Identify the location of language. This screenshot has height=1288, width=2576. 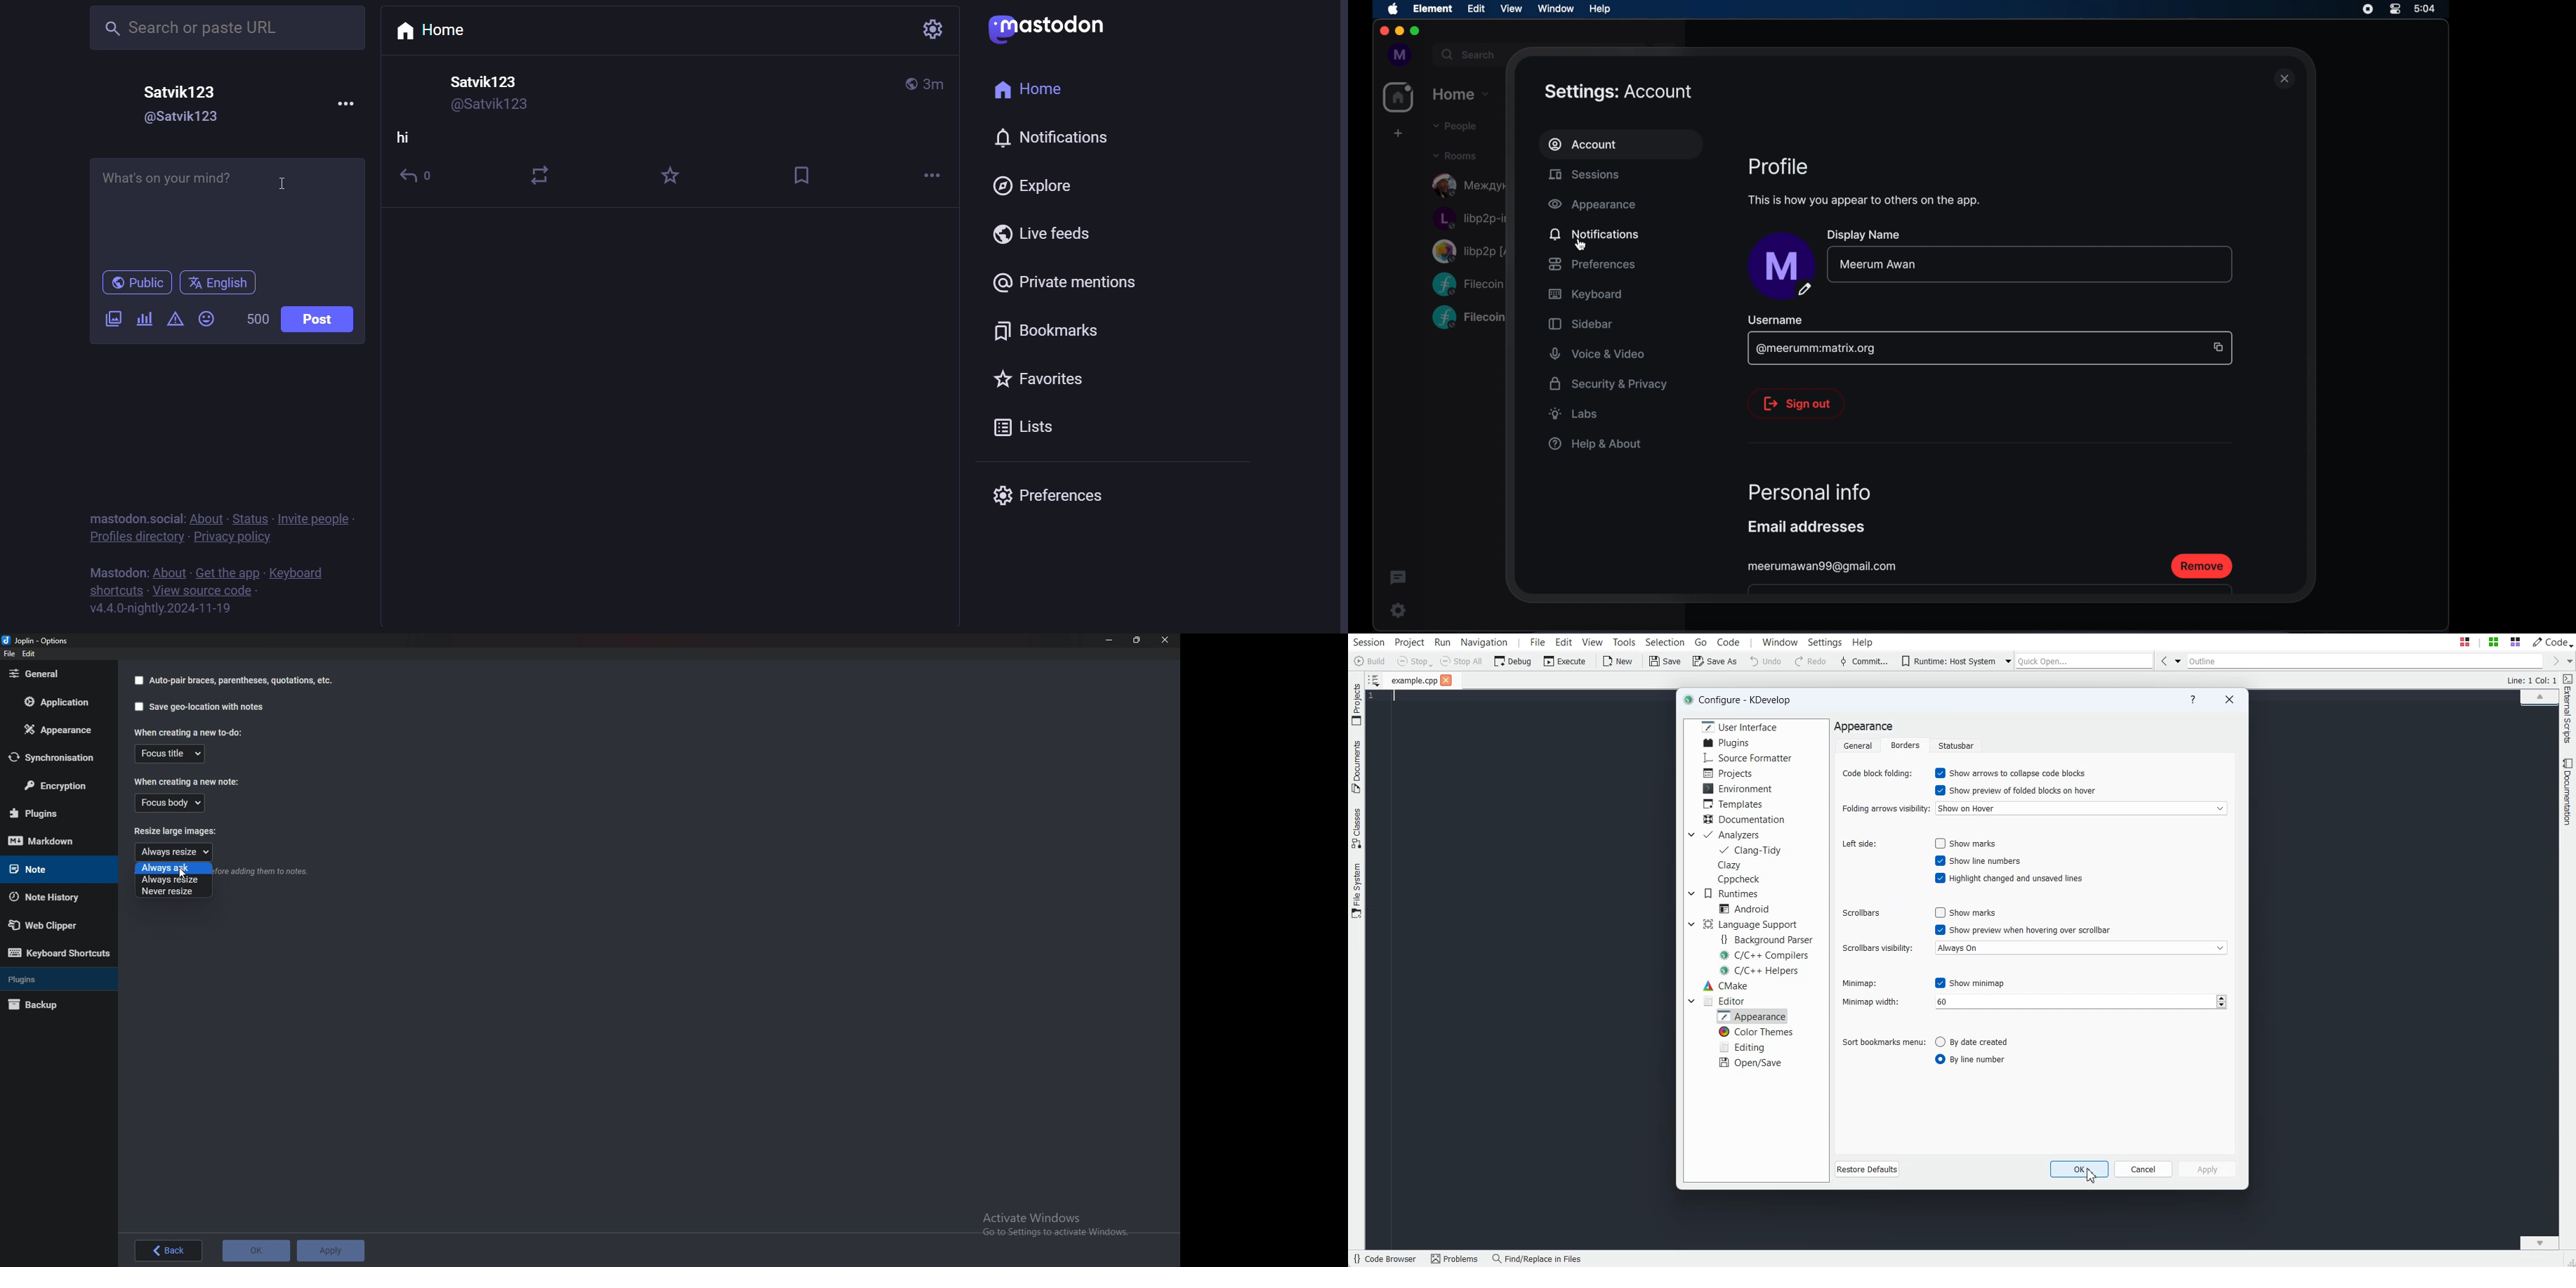
(218, 284).